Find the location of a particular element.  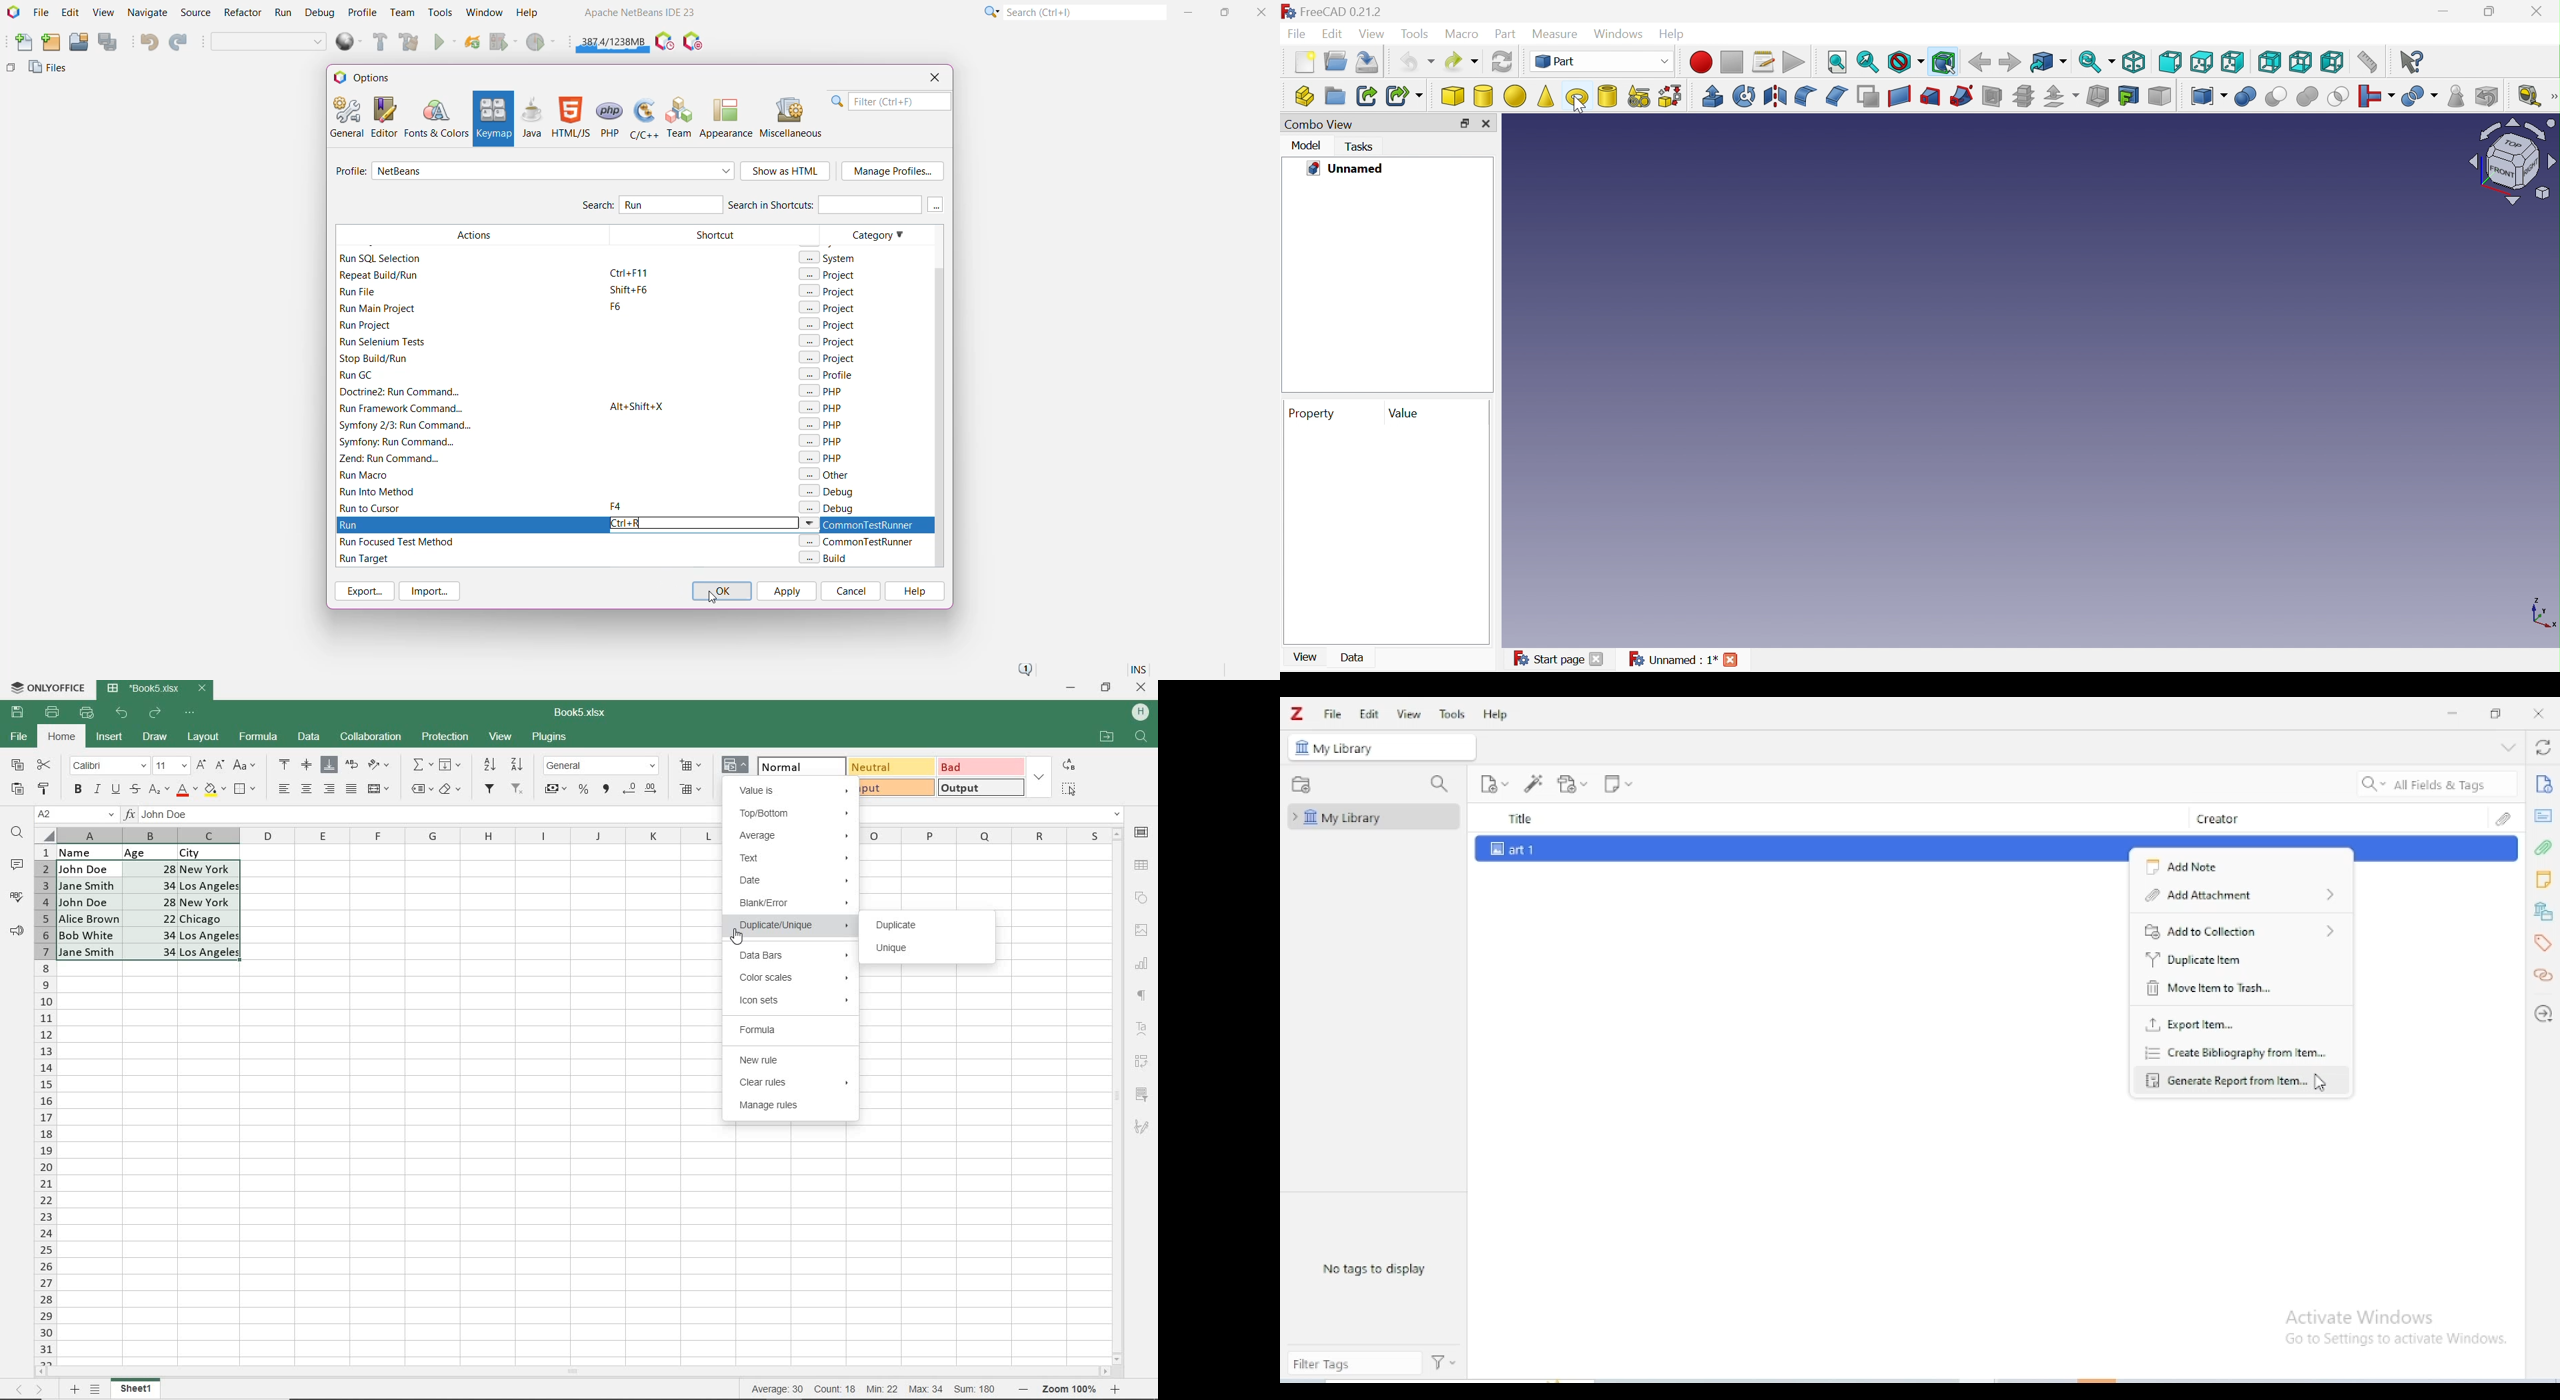

Redo is located at coordinates (1462, 61).